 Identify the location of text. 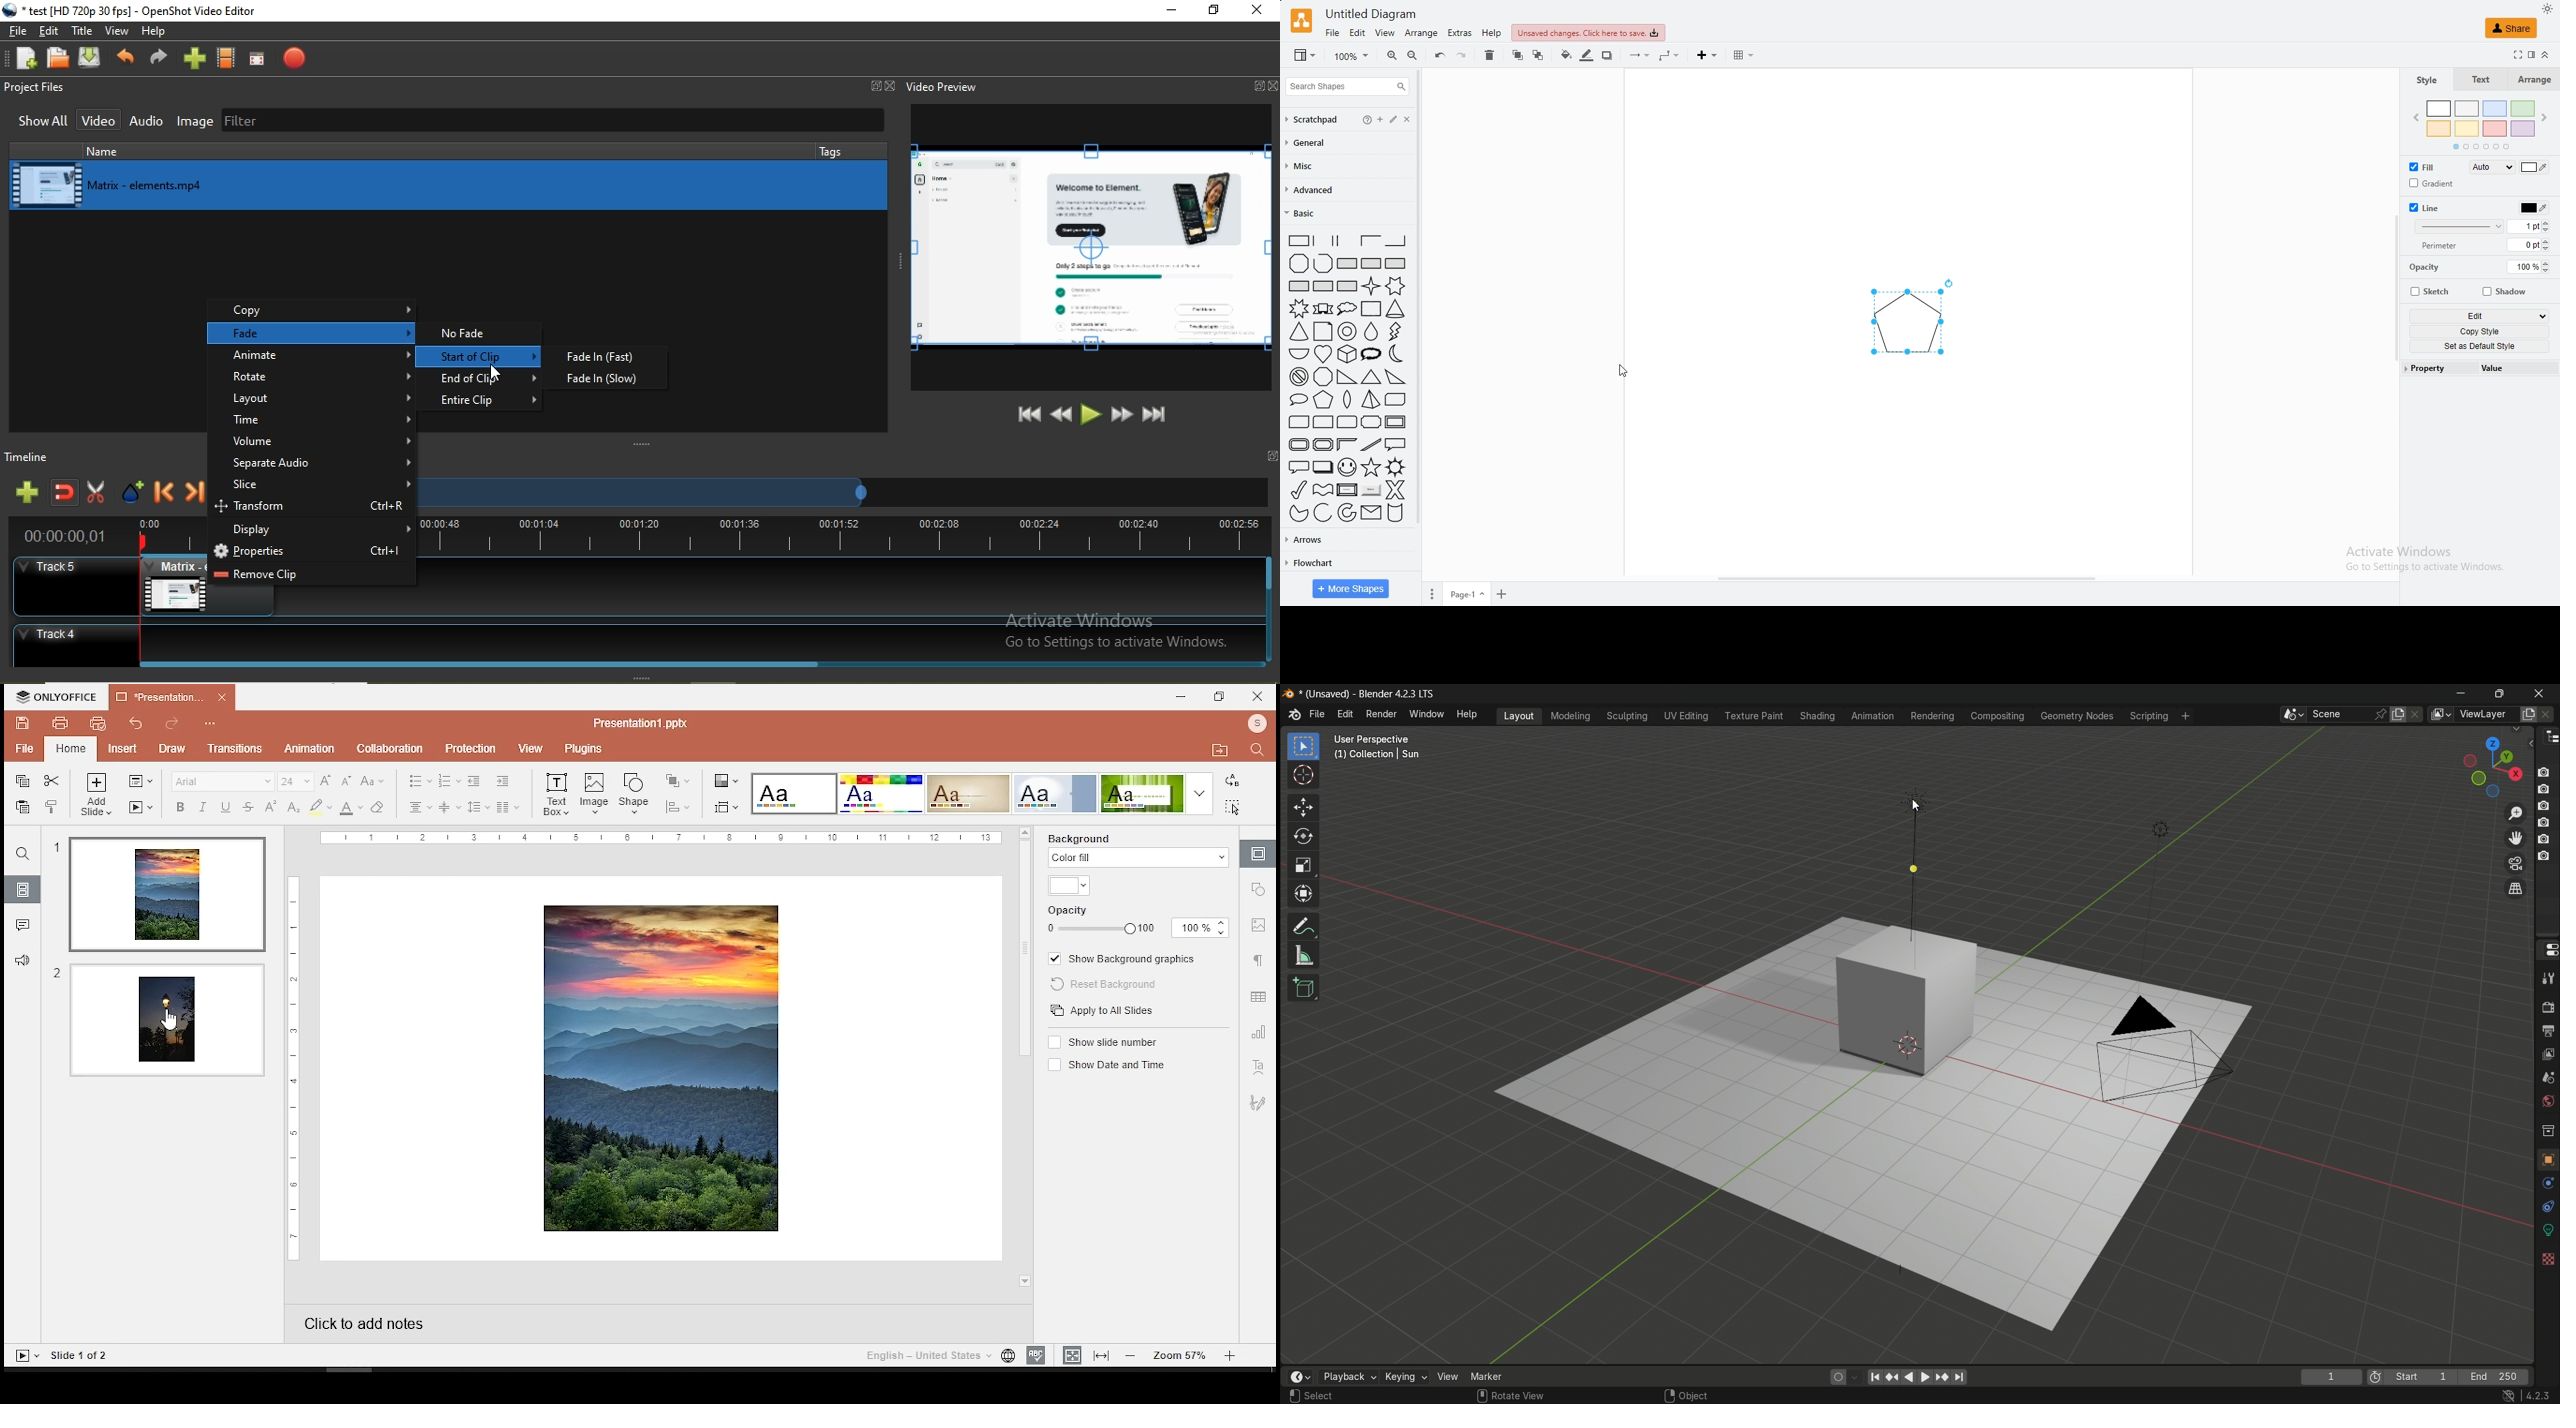
(2479, 80).